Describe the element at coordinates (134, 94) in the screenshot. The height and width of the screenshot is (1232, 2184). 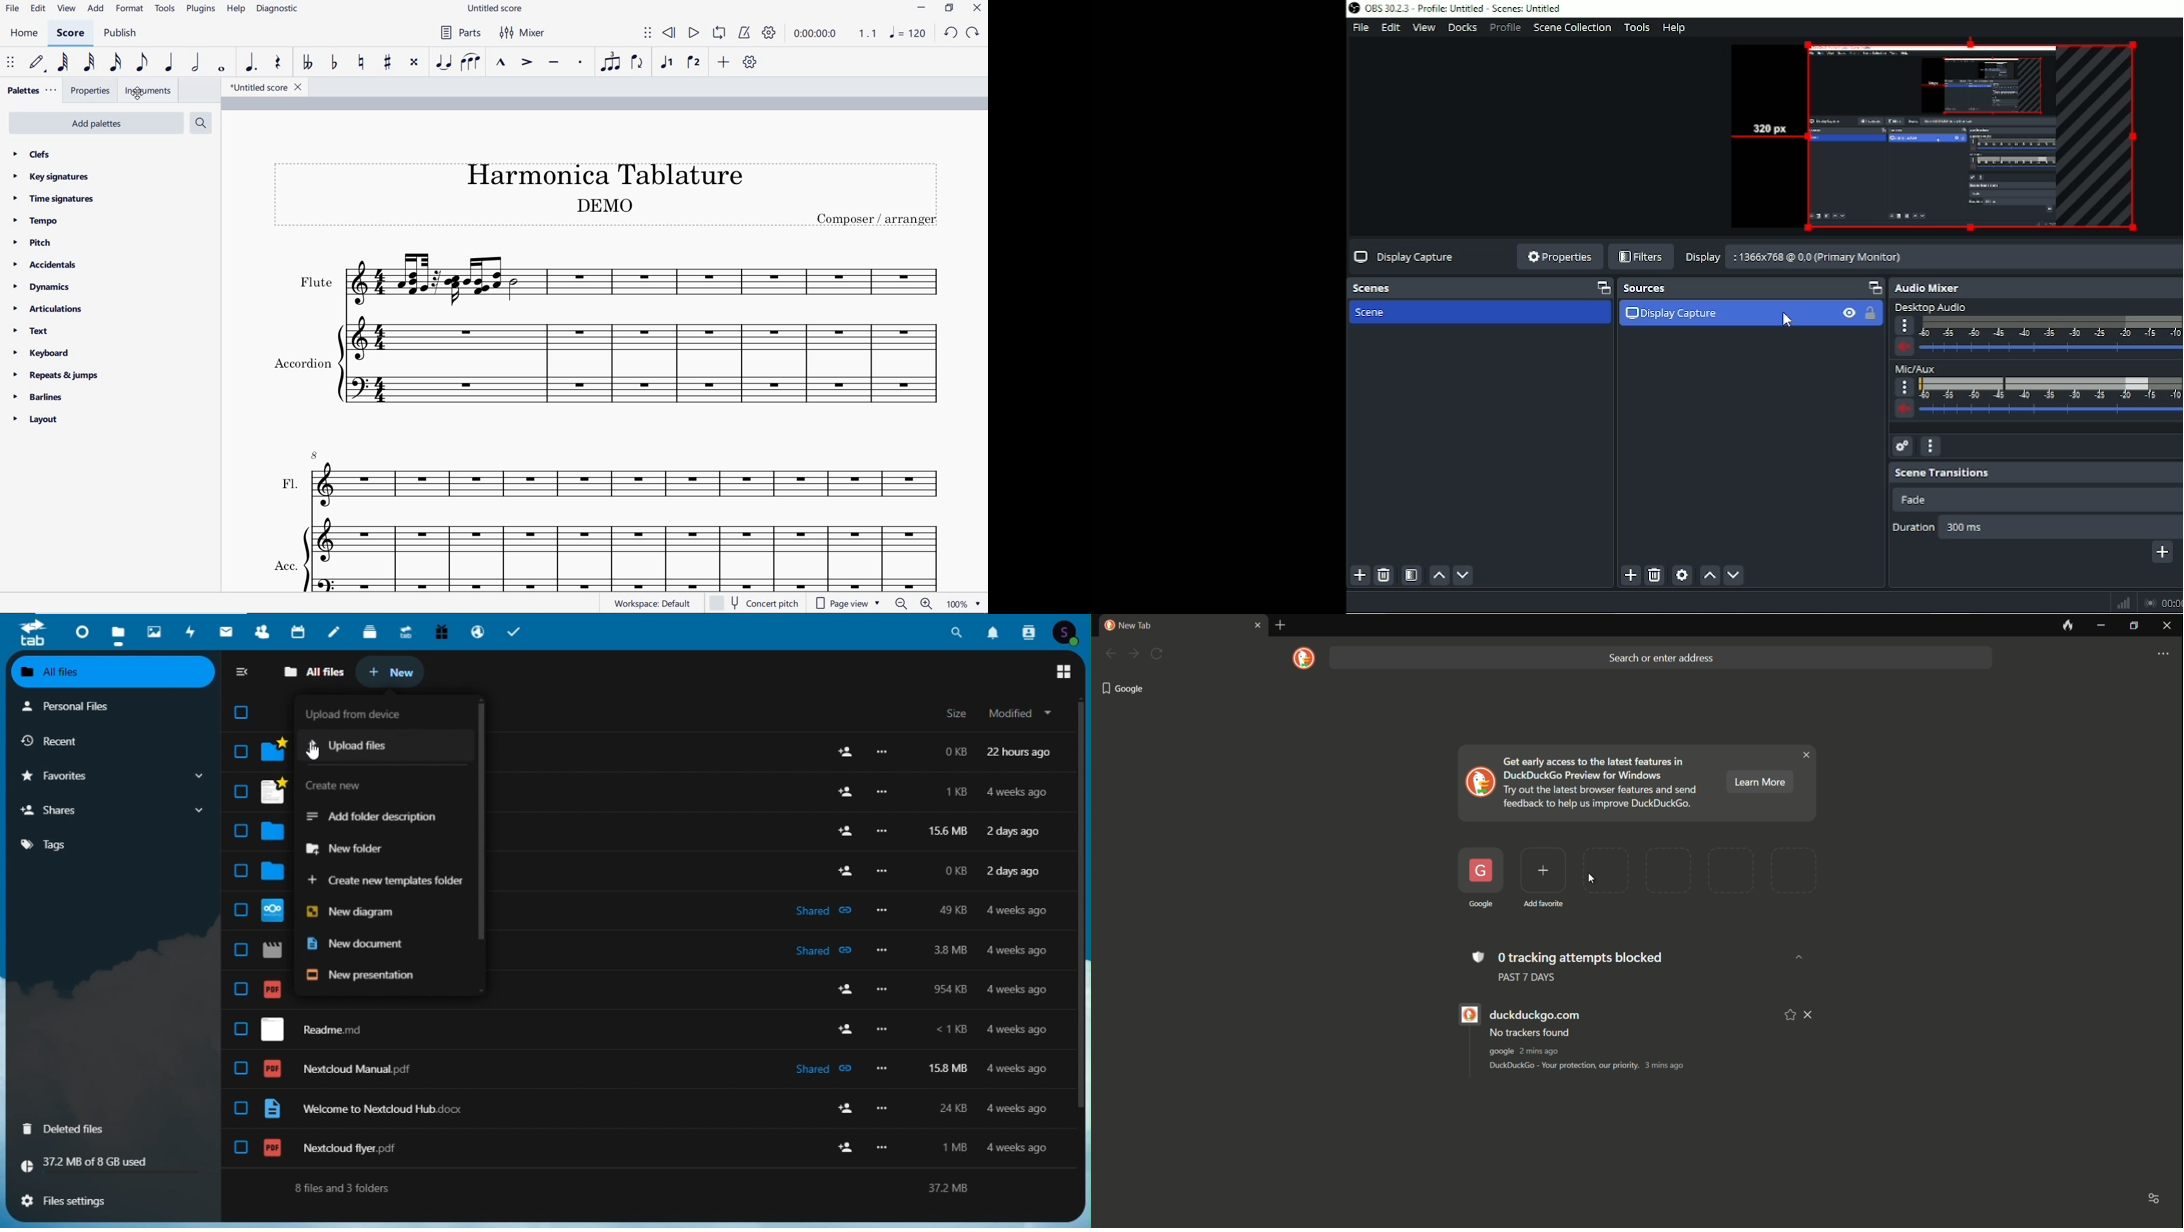
I see `cursor` at that location.